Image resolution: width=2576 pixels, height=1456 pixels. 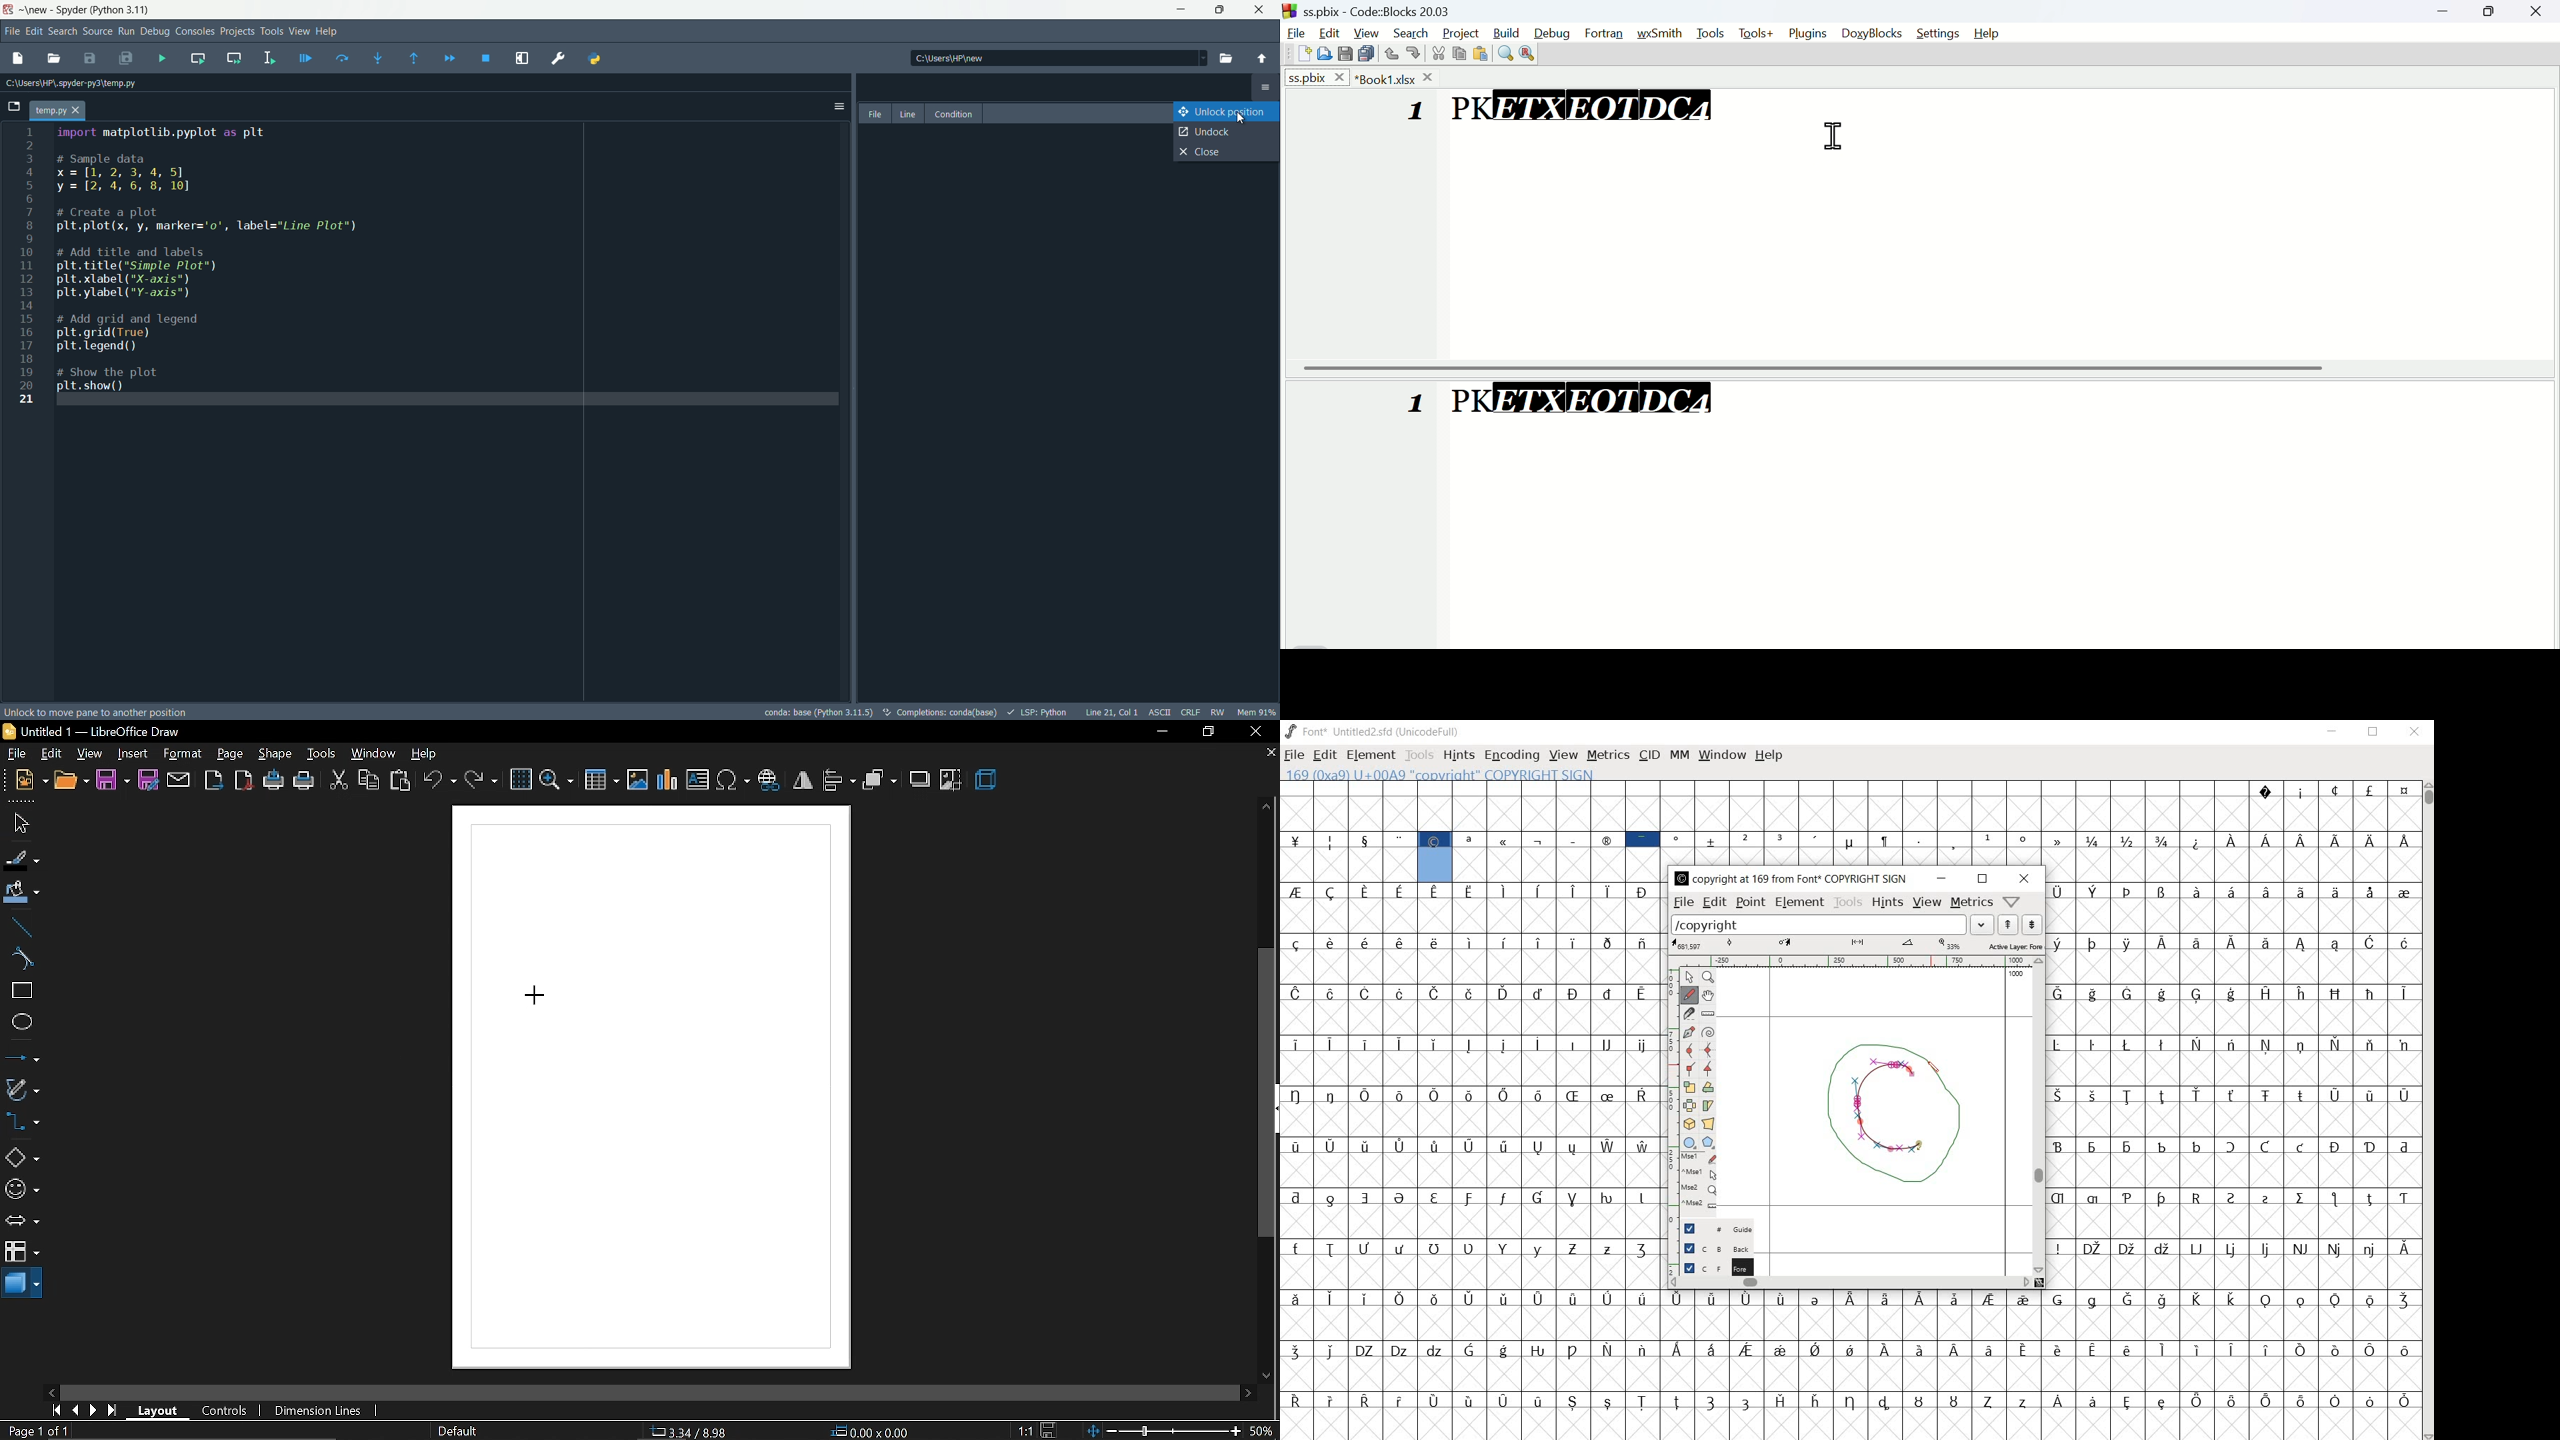 What do you see at coordinates (328, 32) in the screenshot?
I see `help menu` at bounding box center [328, 32].